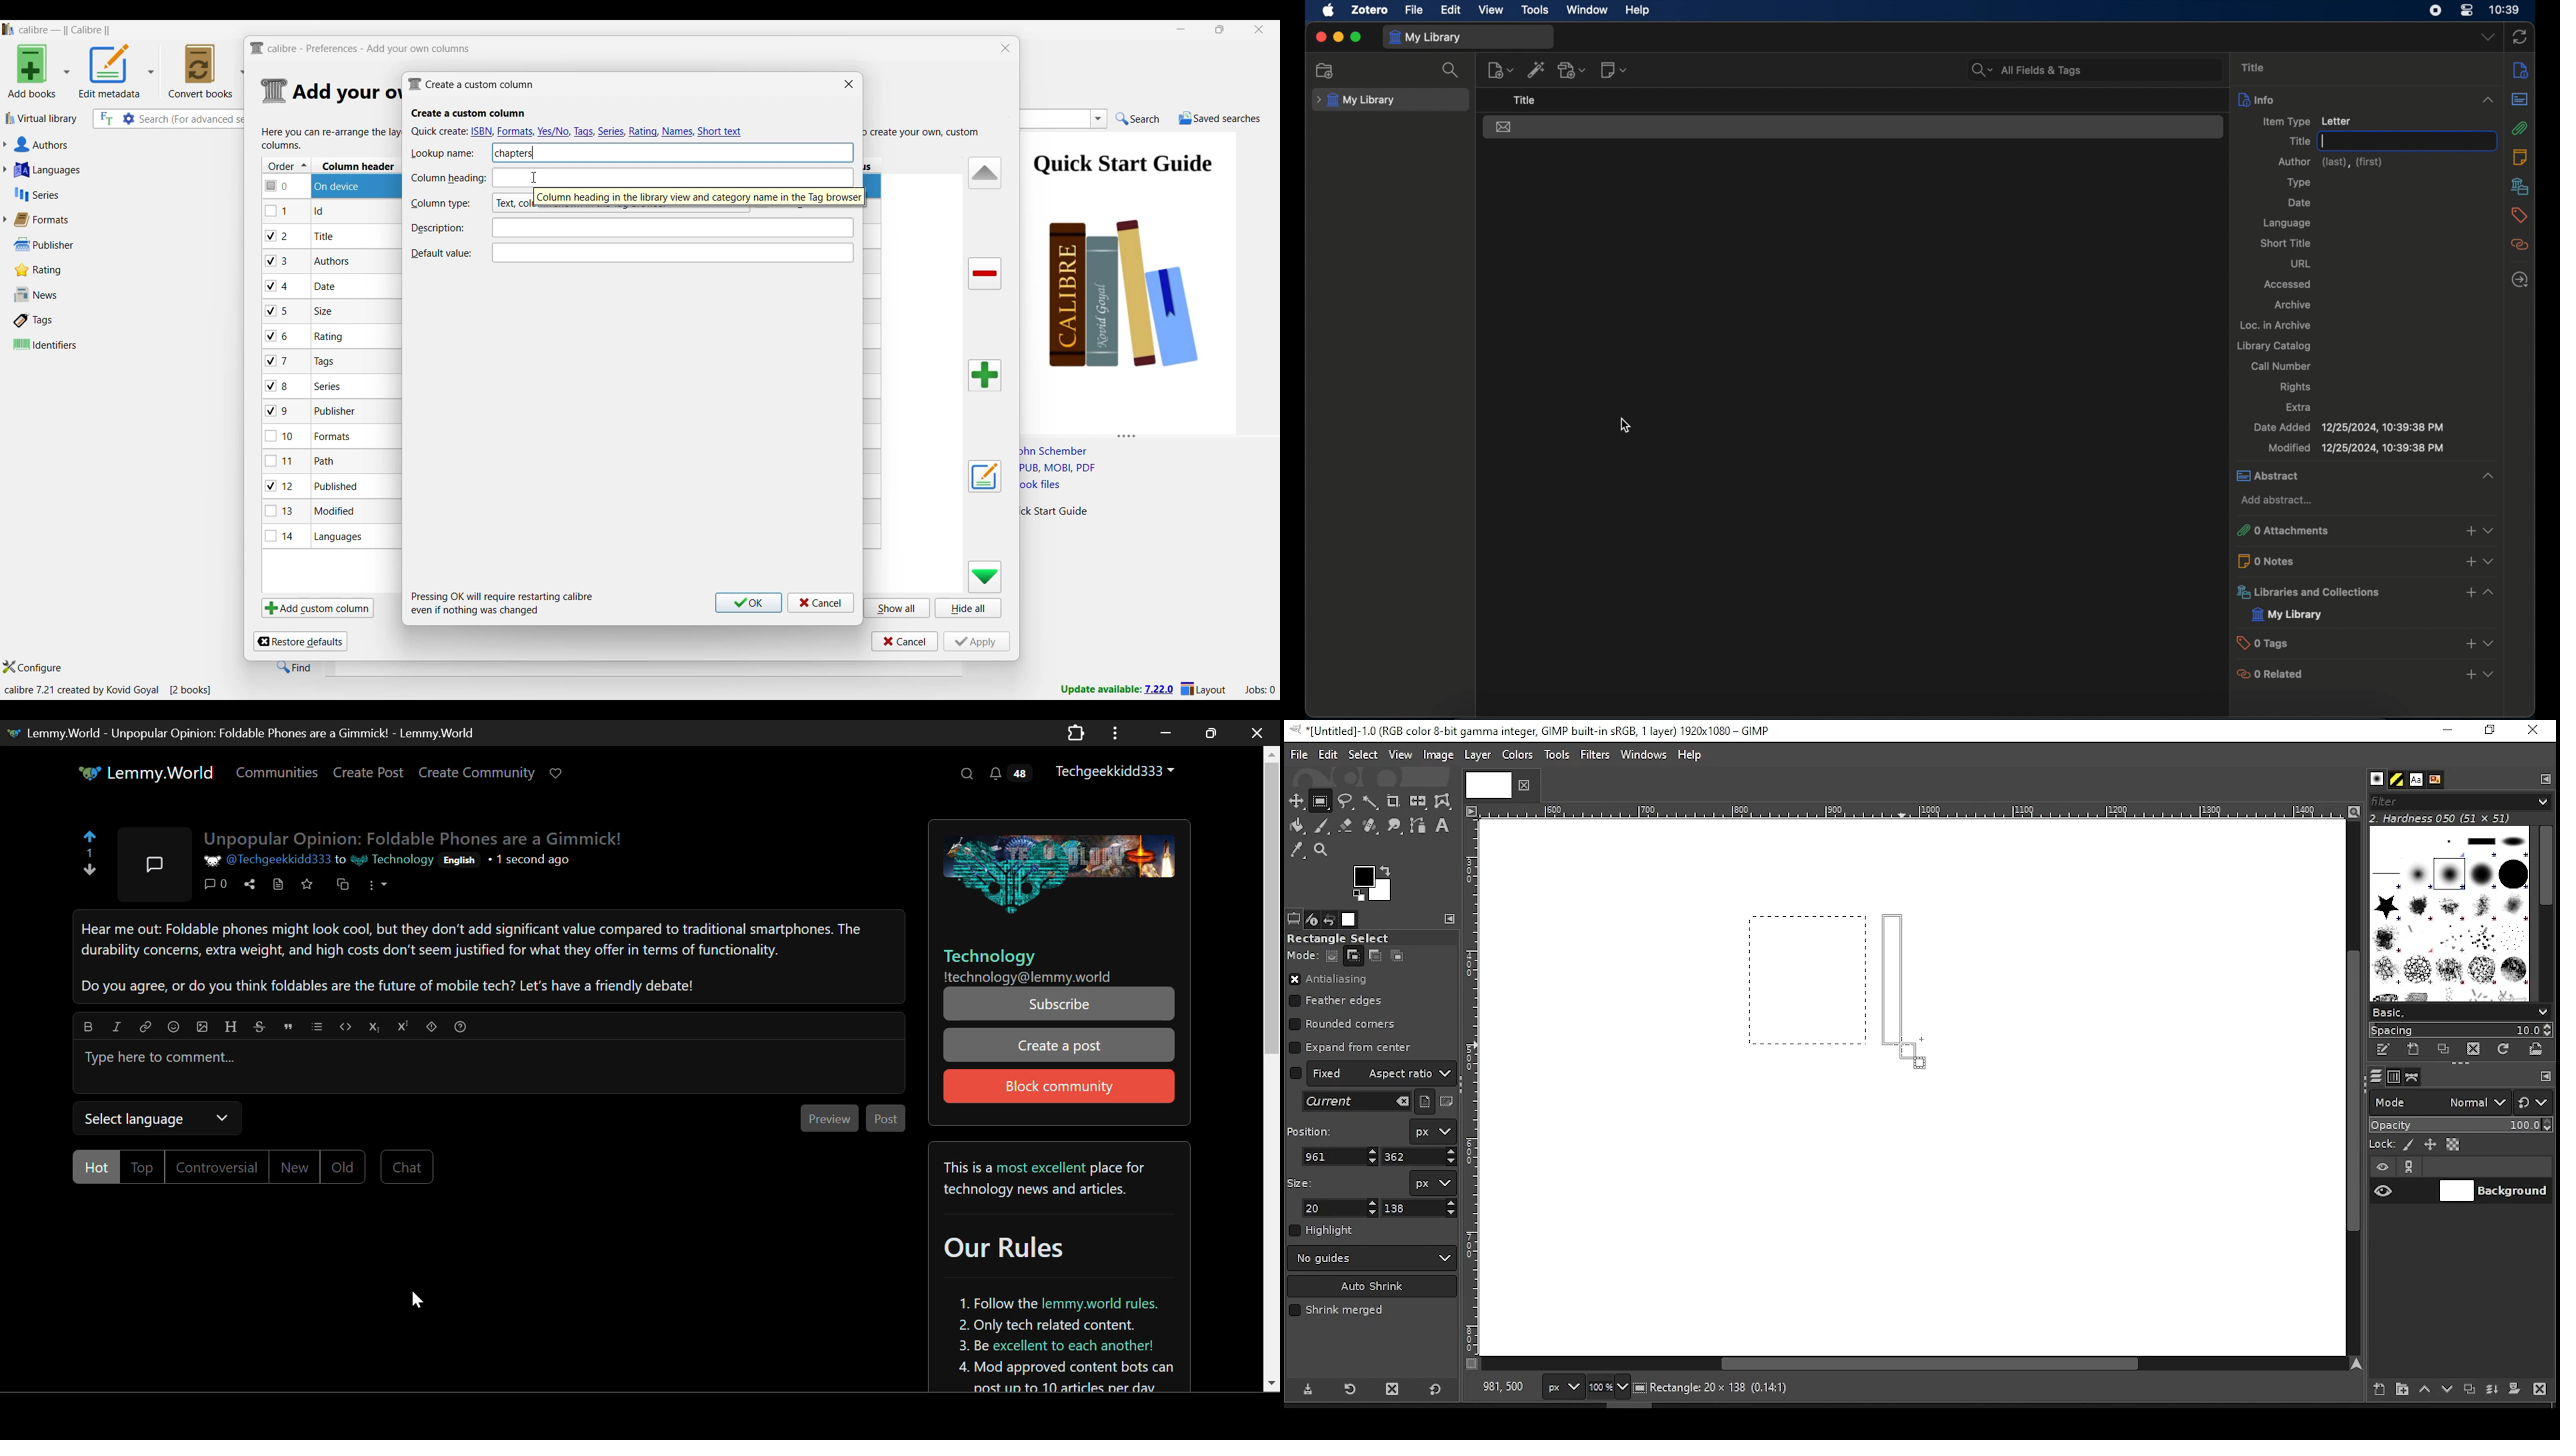 The height and width of the screenshot is (1456, 2576). What do you see at coordinates (405, 1167) in the screenshot?
I see `Chat` at bounding box center [405, 1167].